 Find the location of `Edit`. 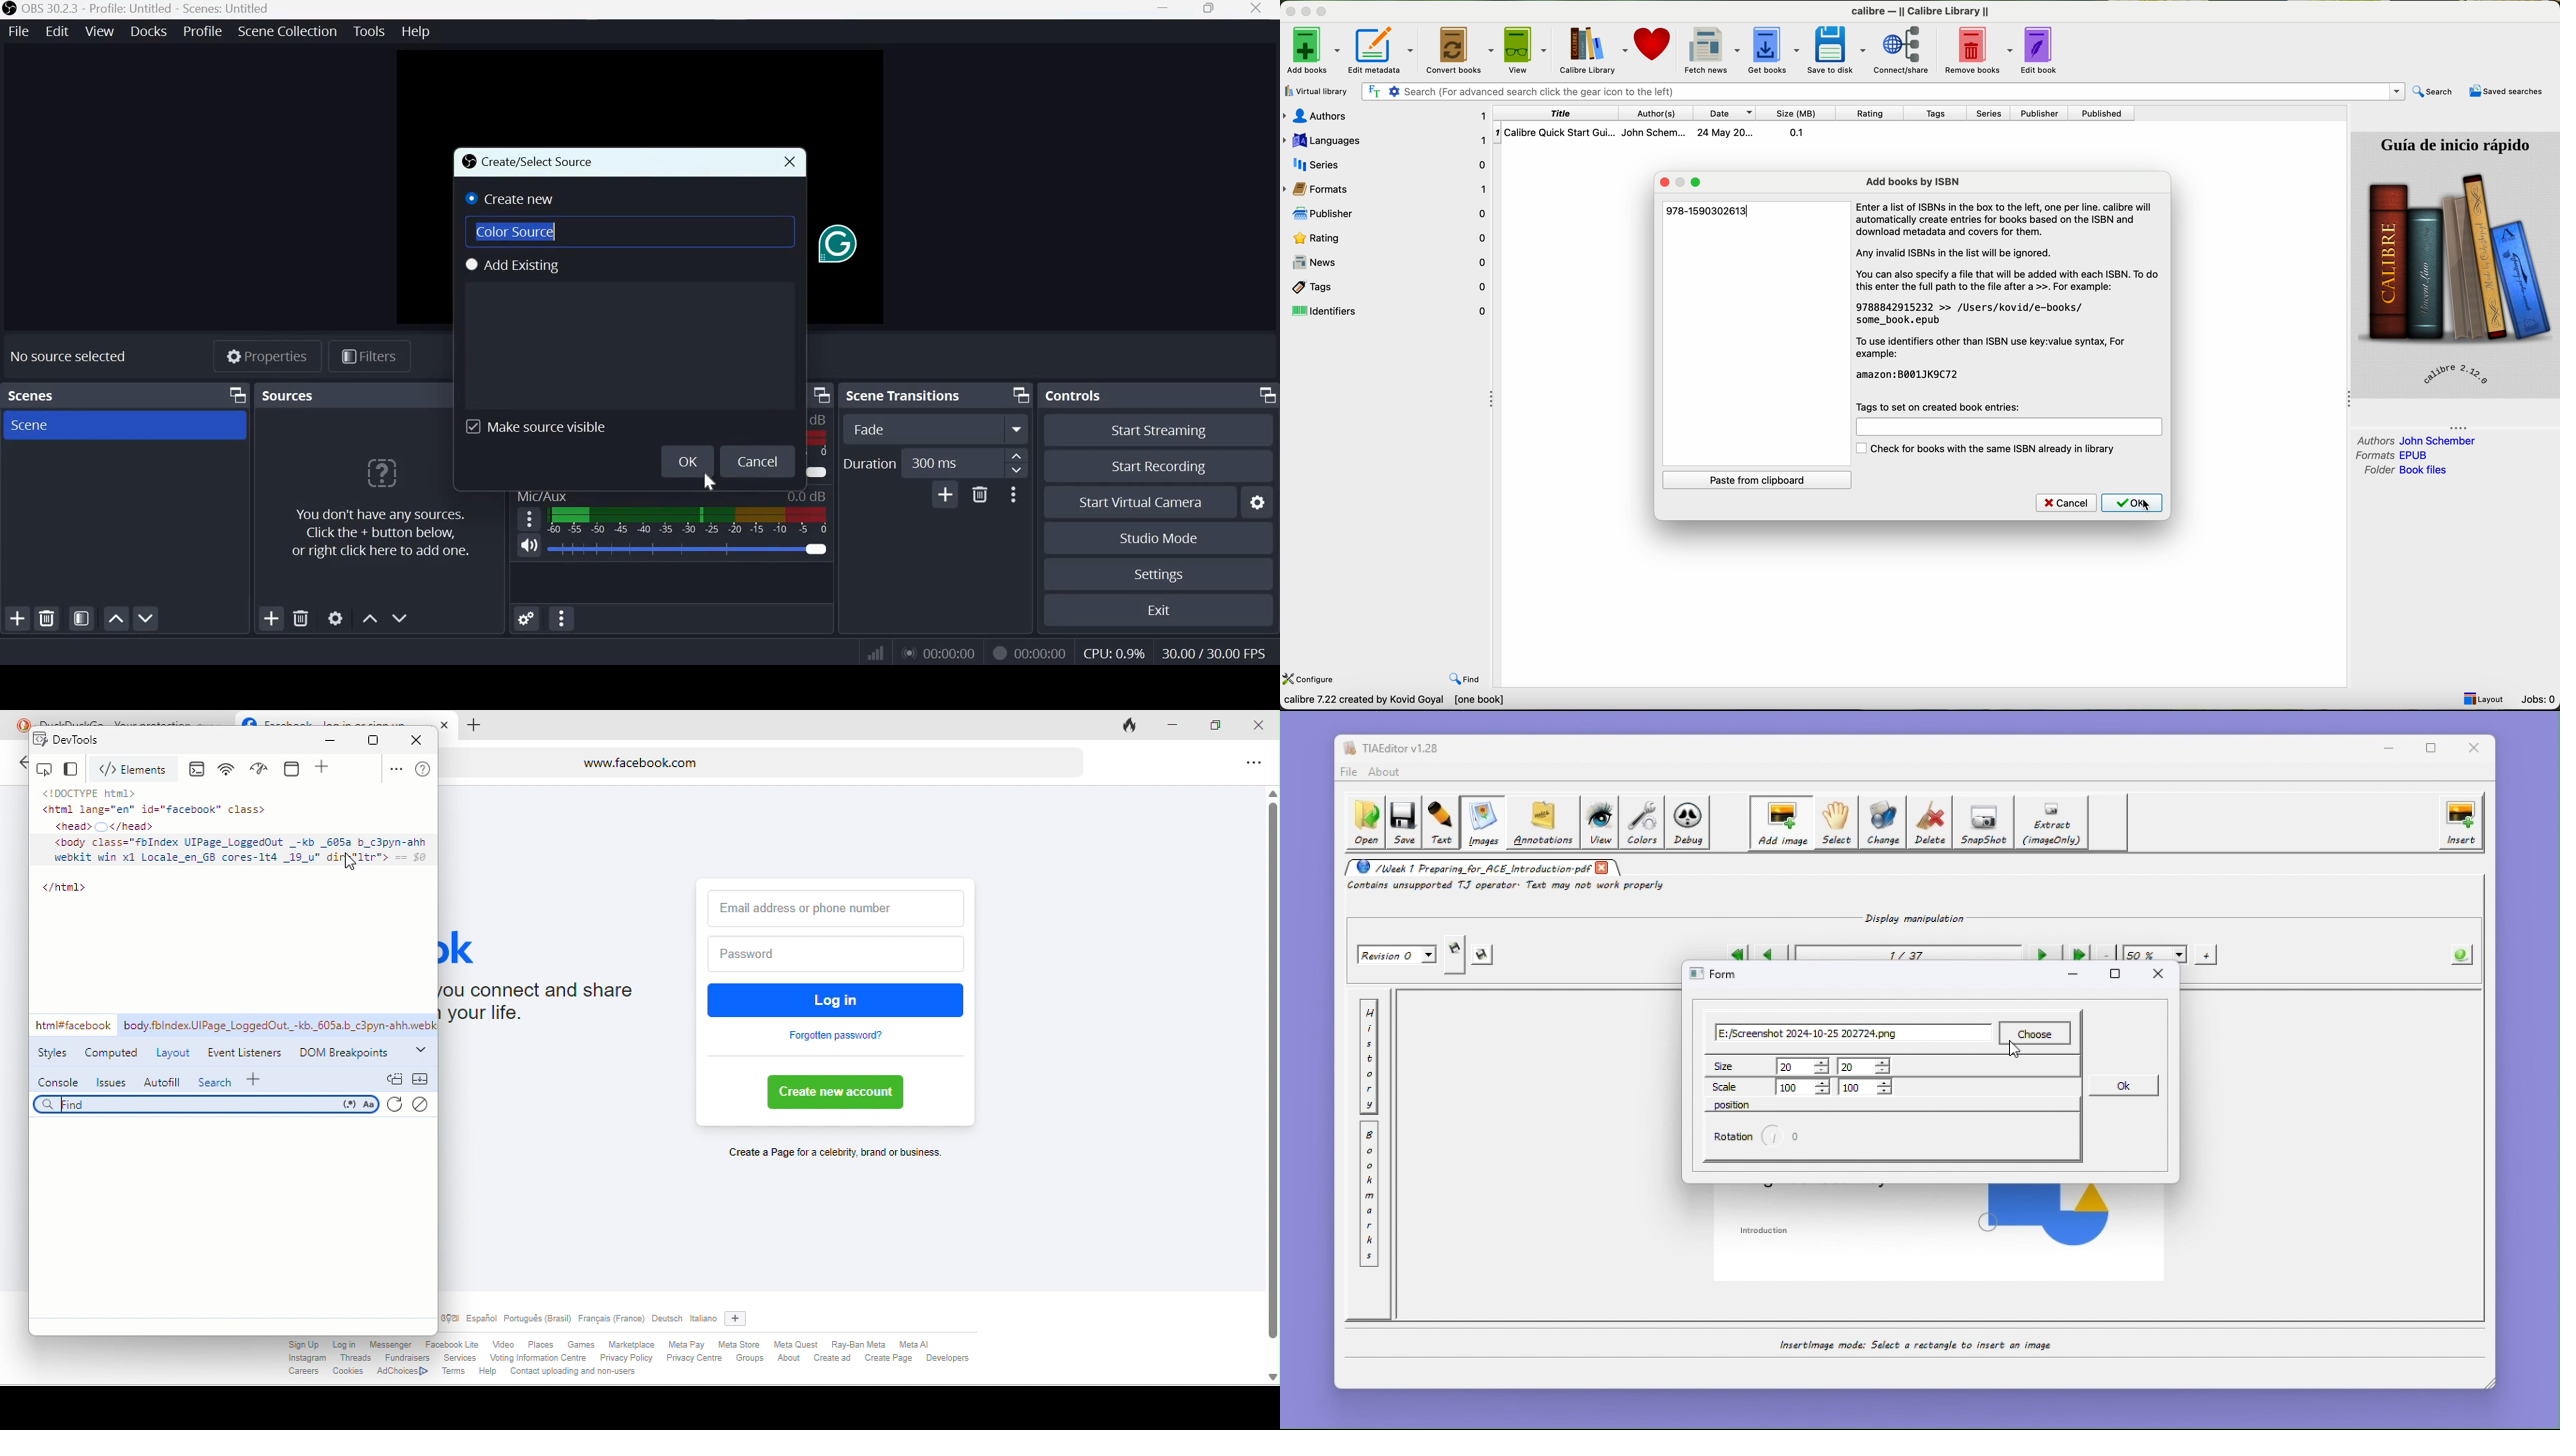

Edit is located at coordinates (59, 30).